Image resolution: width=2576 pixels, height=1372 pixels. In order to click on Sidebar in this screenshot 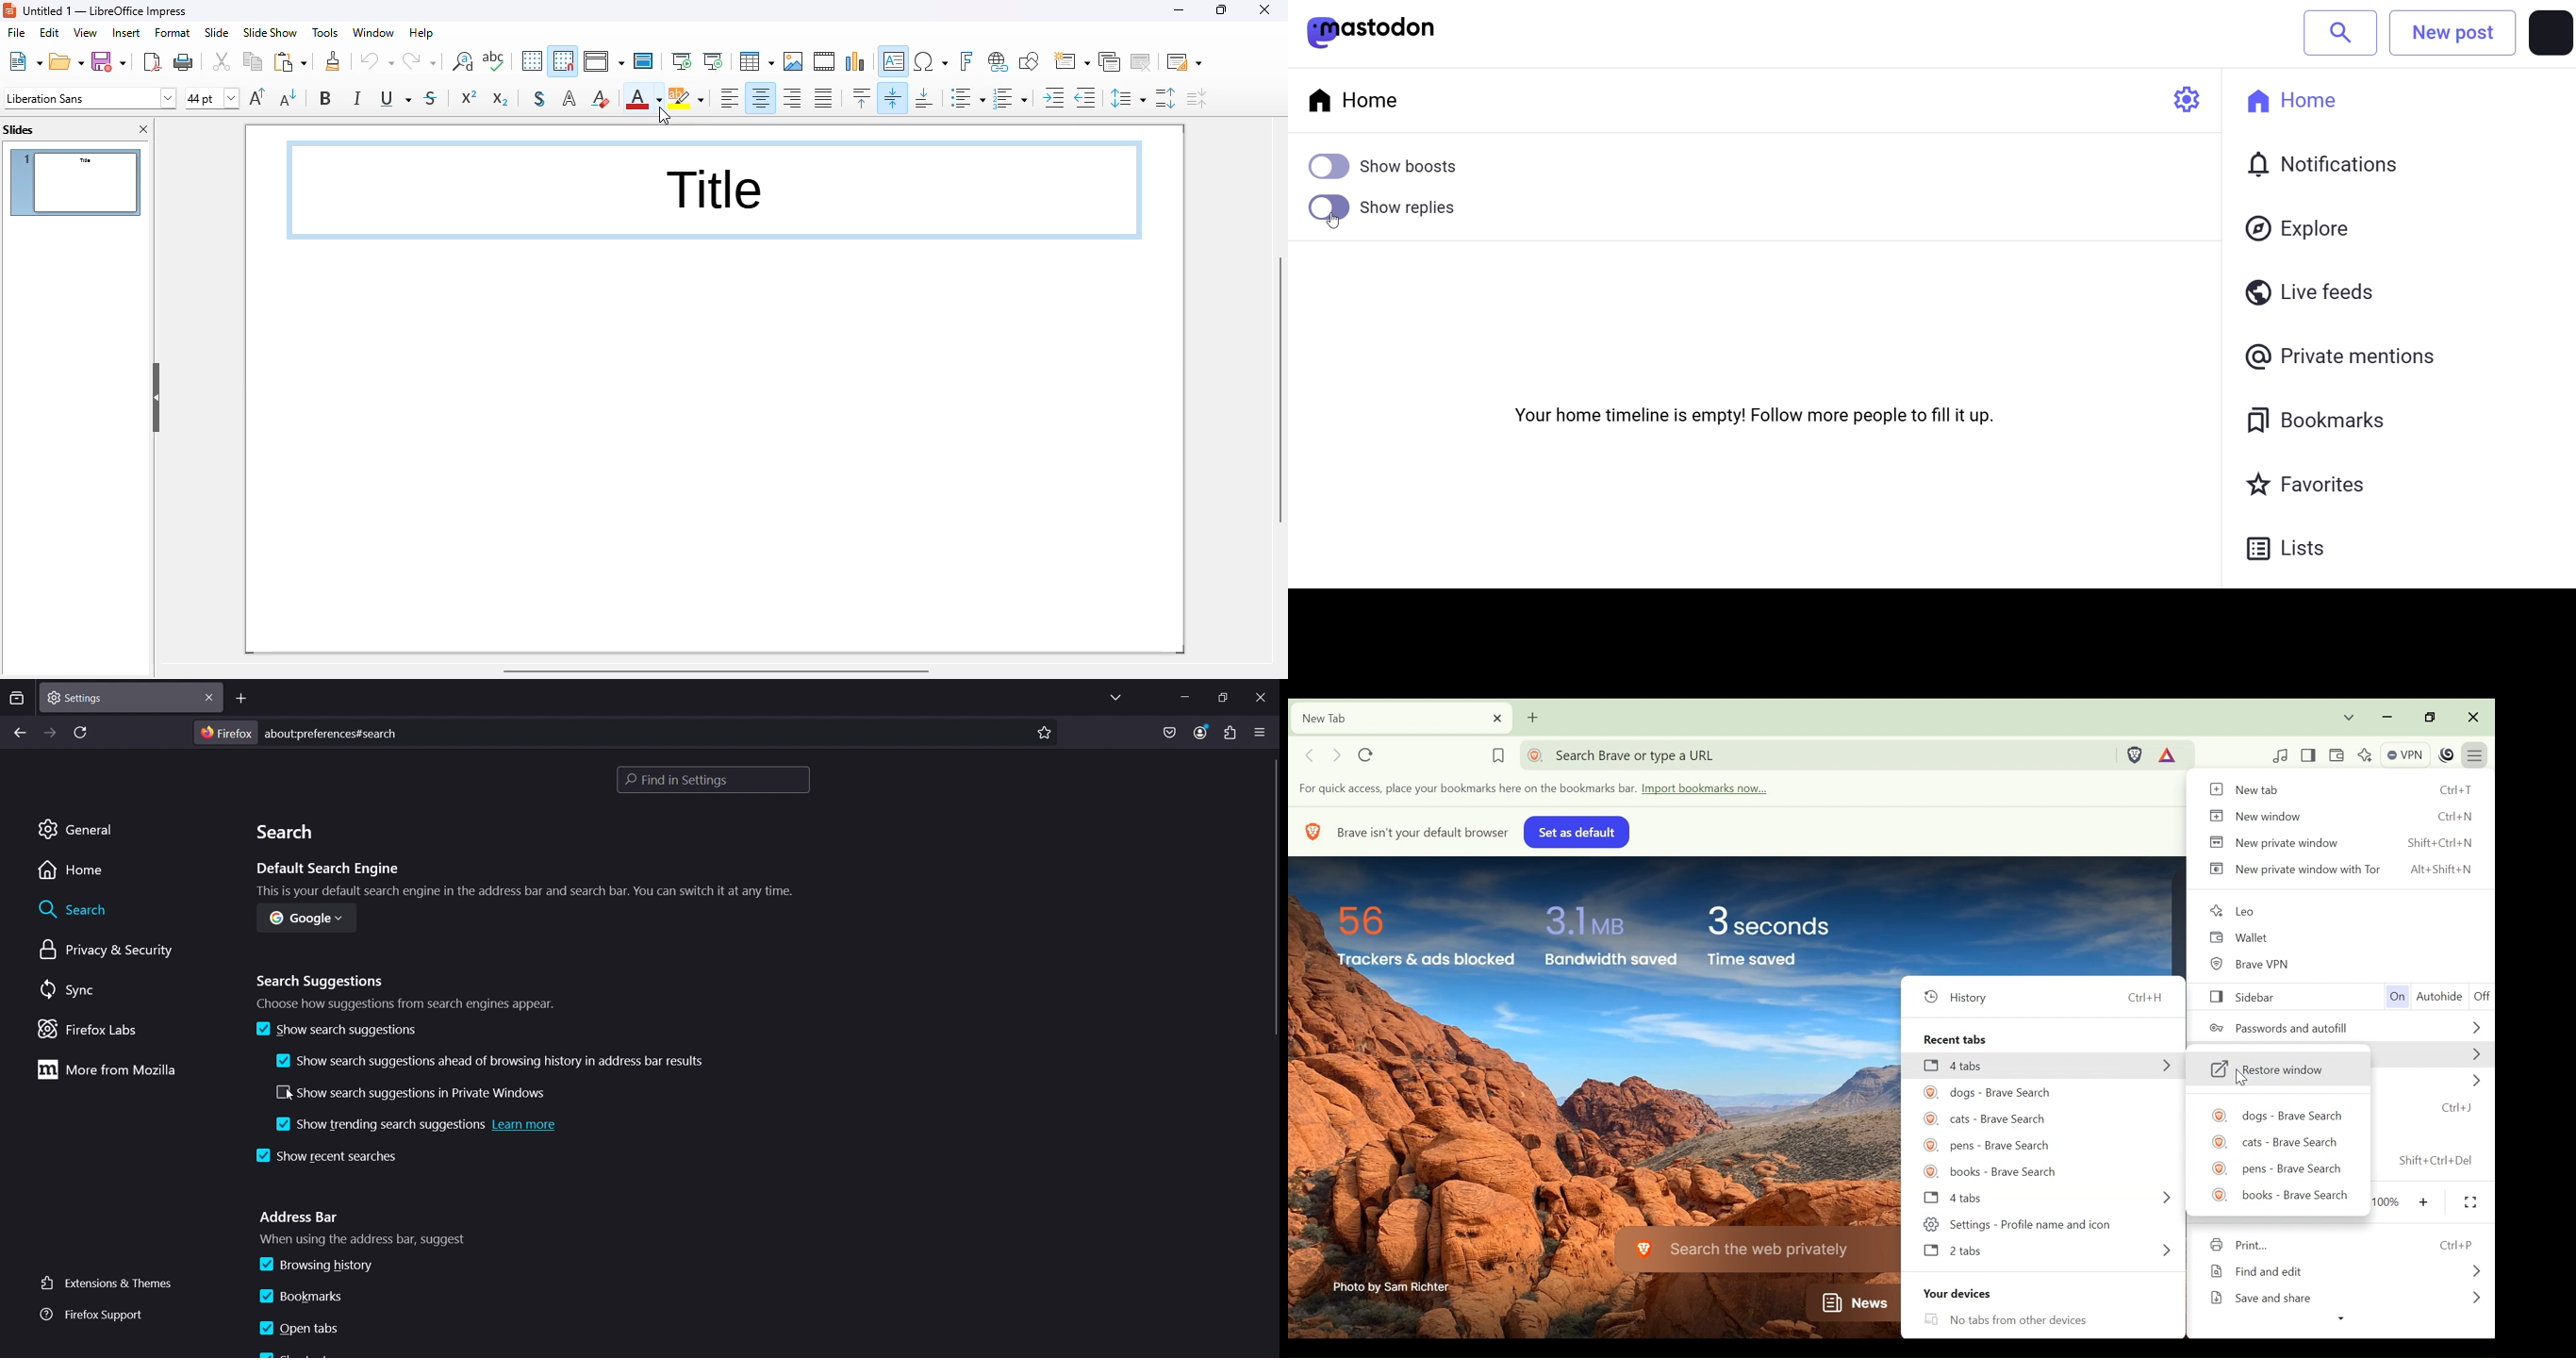, I will do `click(2239, 998)`.